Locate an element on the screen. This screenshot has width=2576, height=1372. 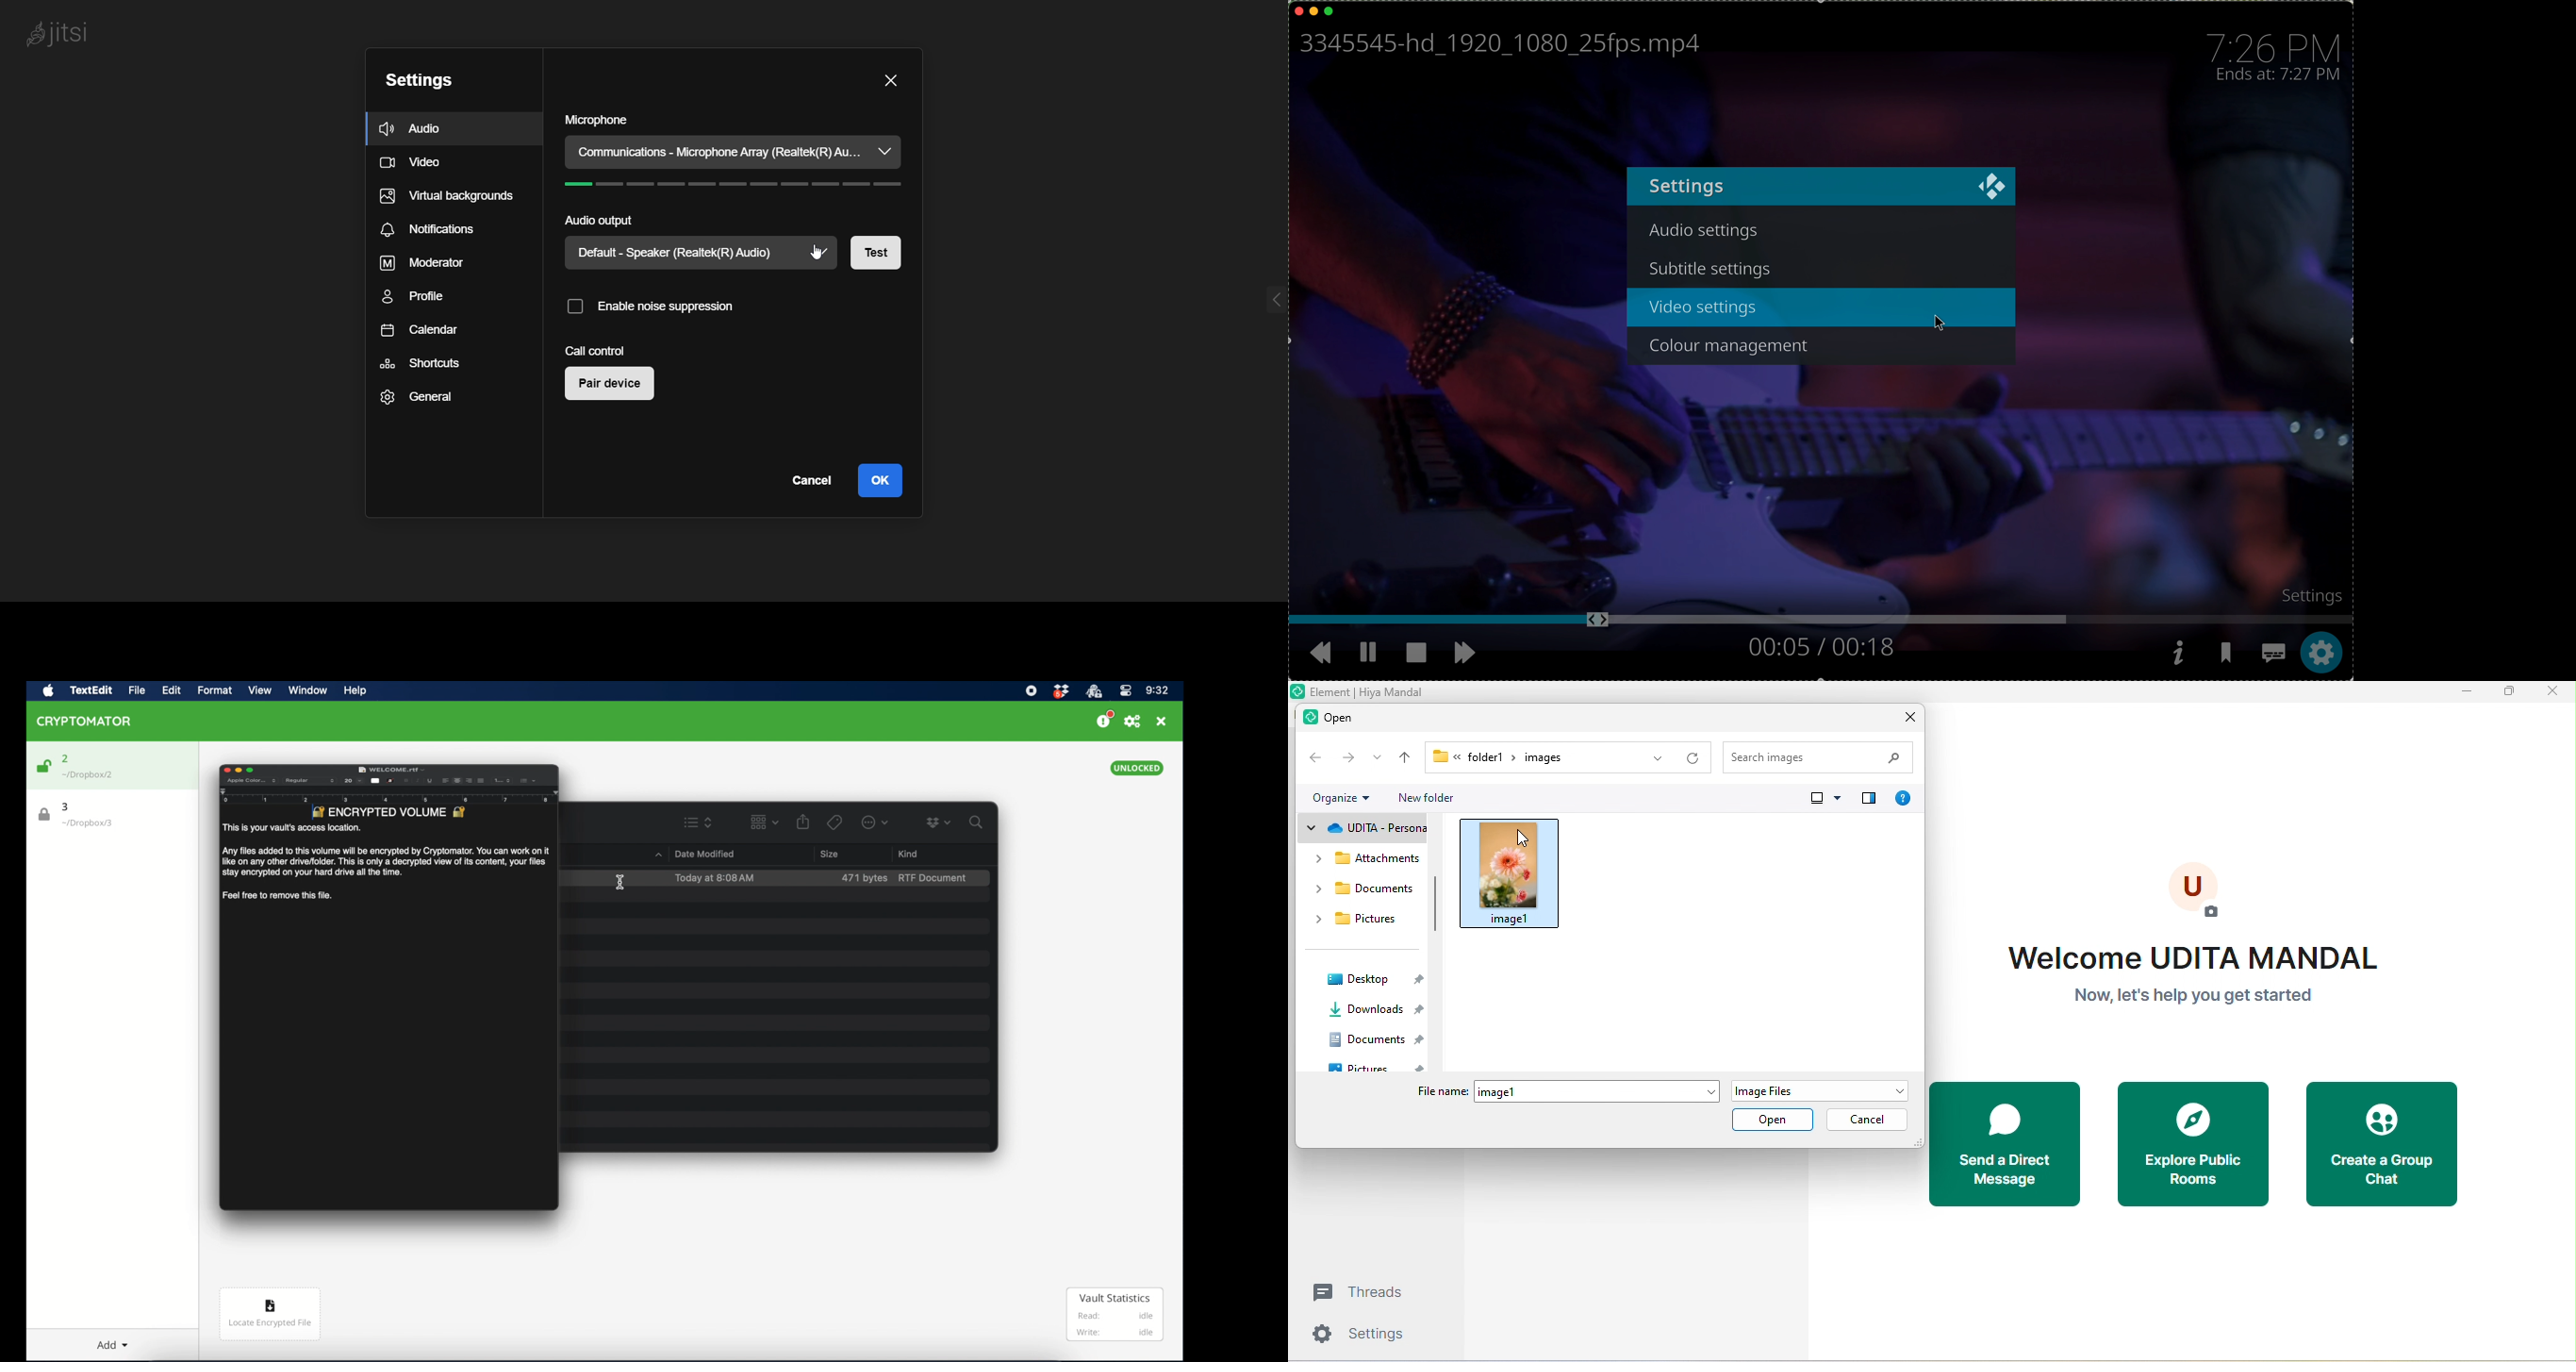
audio settings is located at coordinates (1707, 234).